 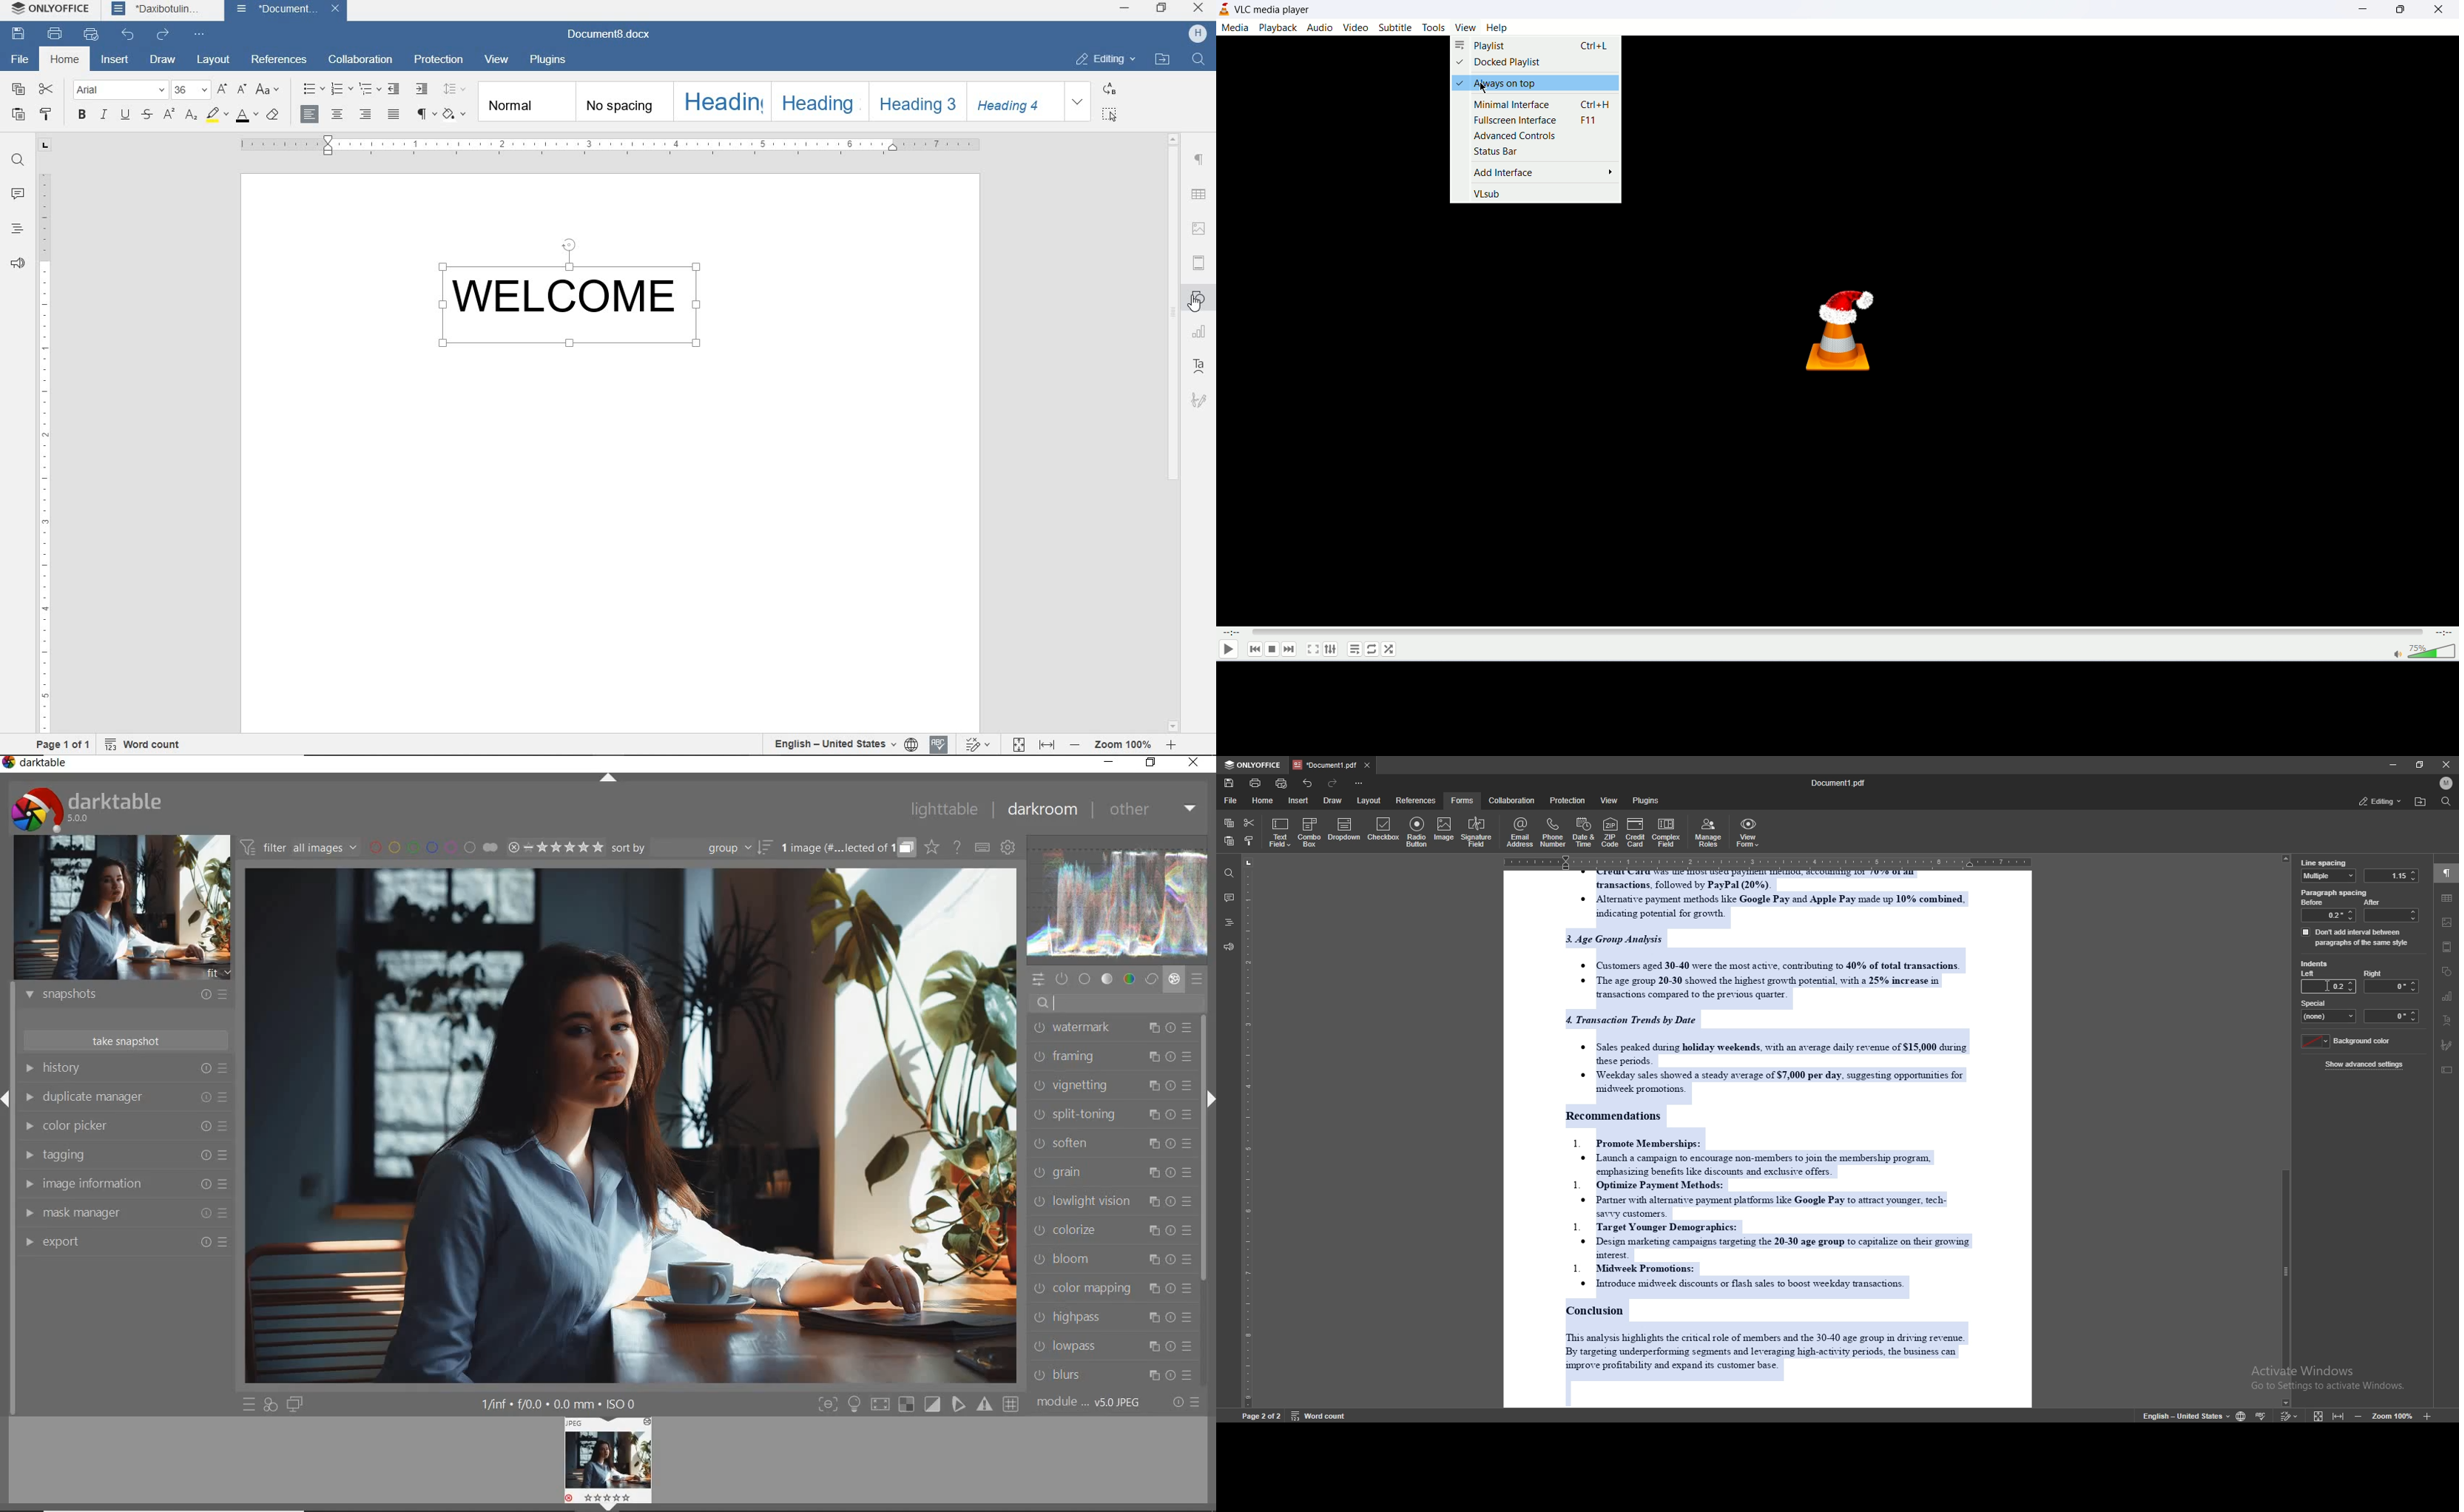 What do you see at coordinates (631, 1127) in the screenshot?
I see `selected image` at bounding box center [631, 1127].